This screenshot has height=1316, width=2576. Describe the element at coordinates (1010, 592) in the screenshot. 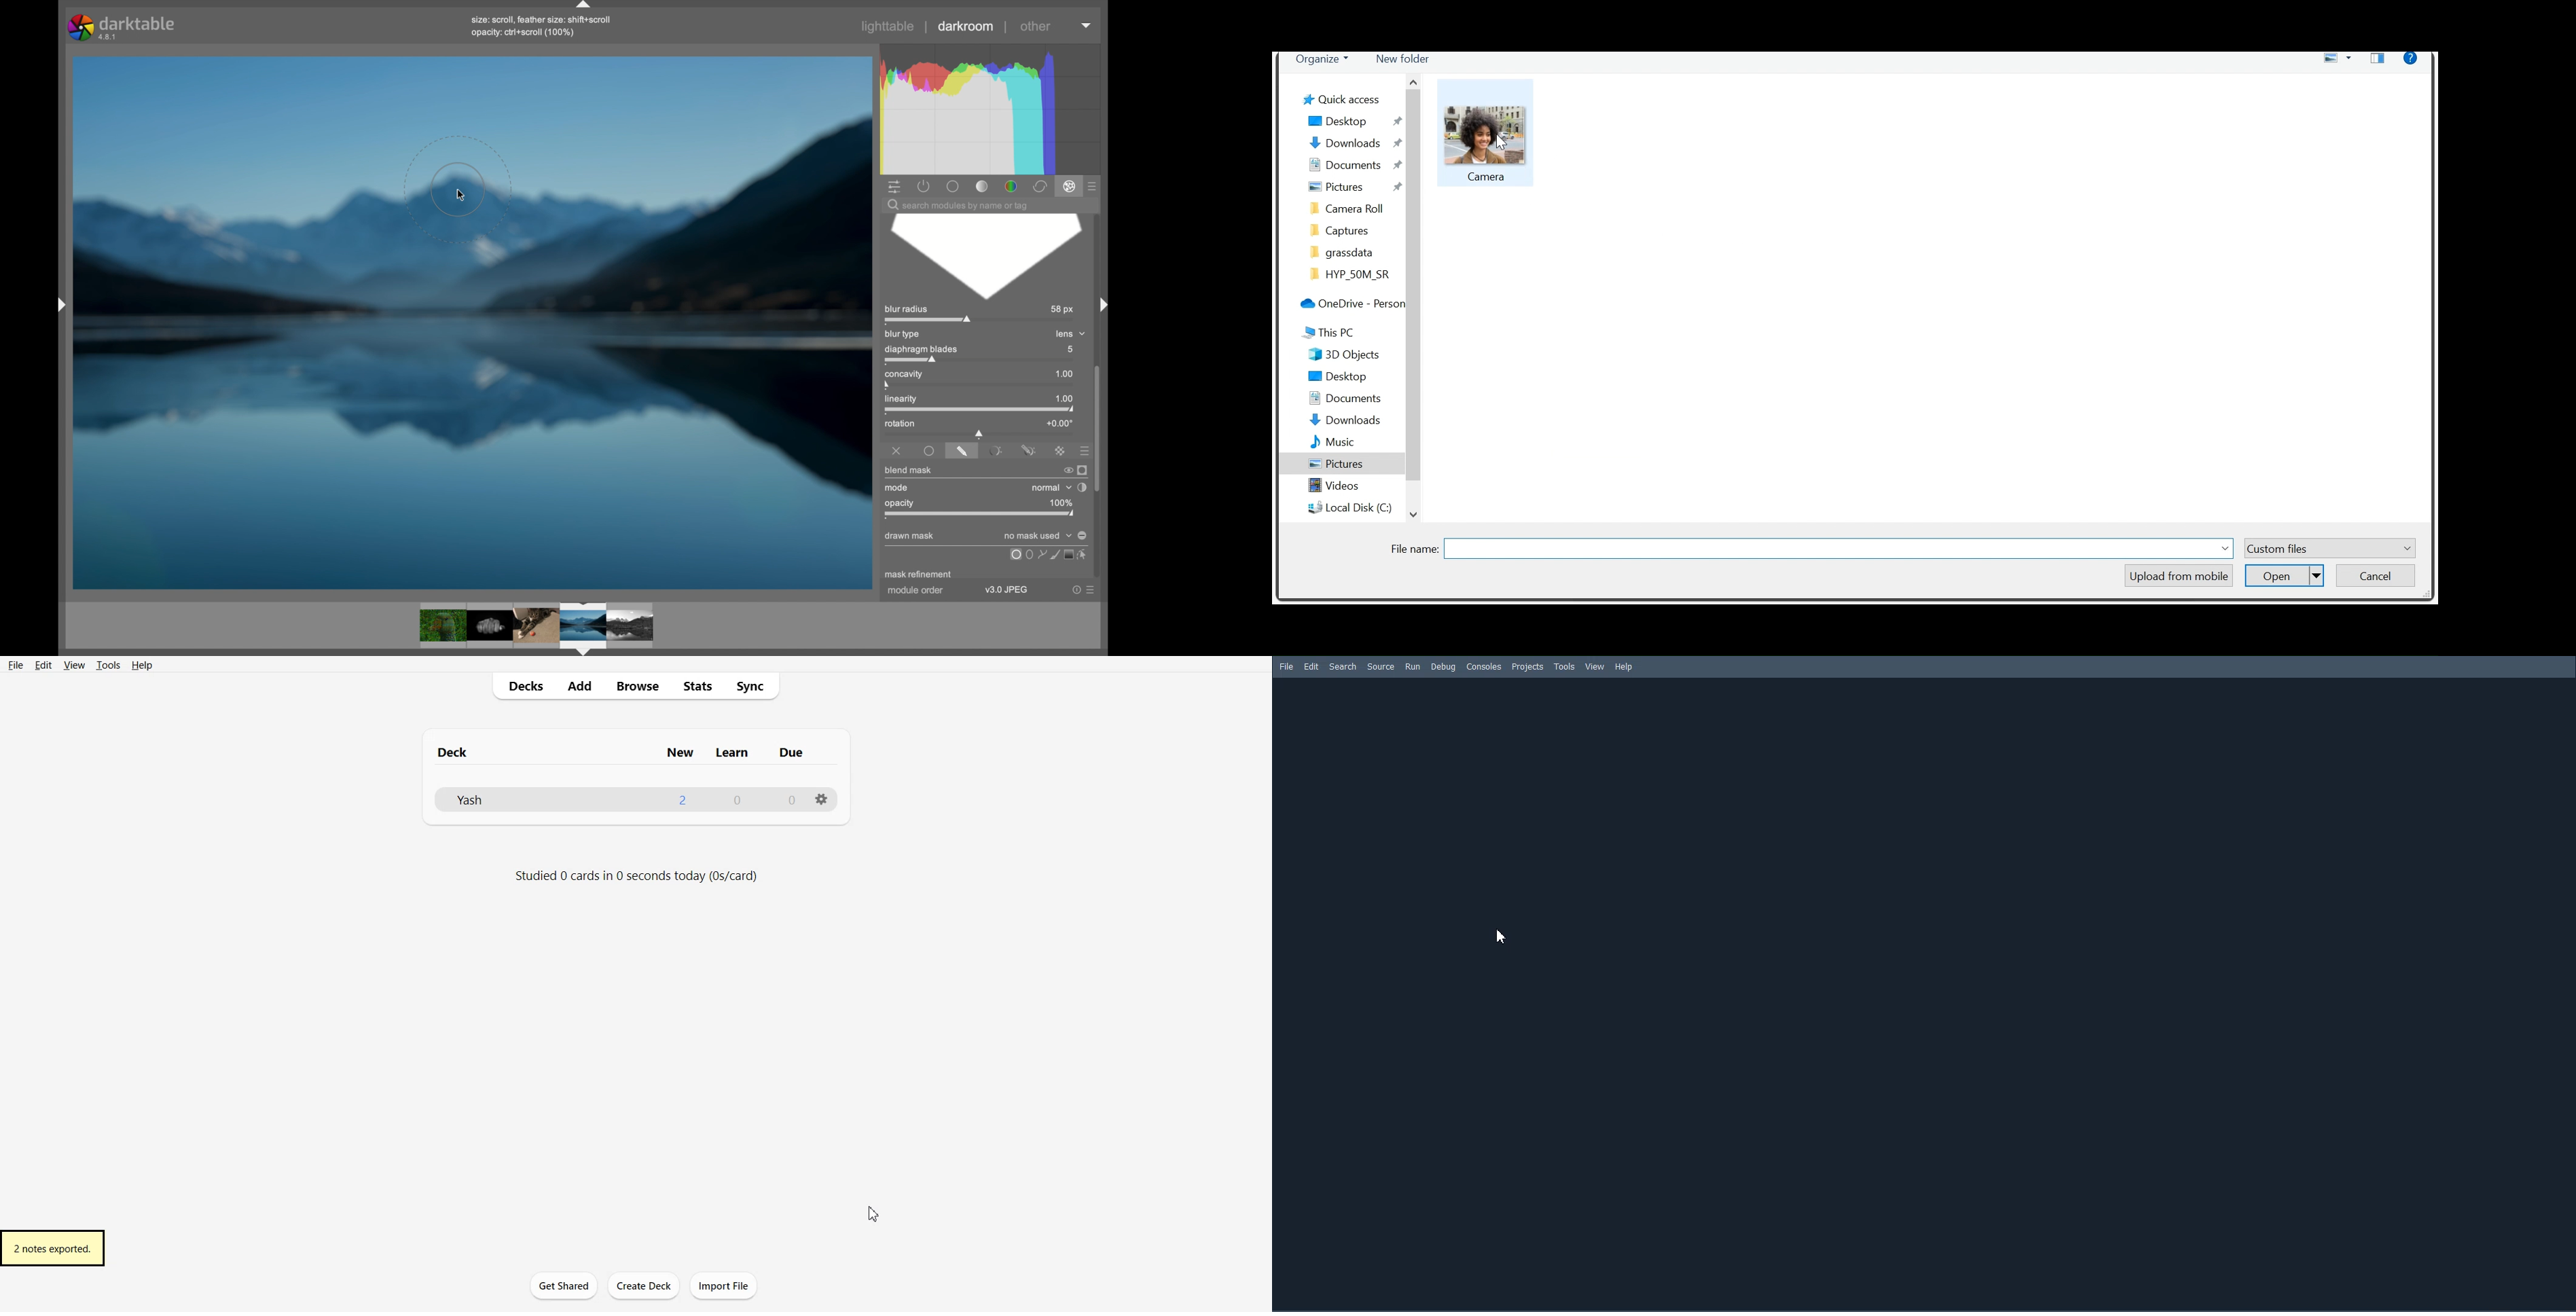

I see `v3.0 JPEG` at that location.